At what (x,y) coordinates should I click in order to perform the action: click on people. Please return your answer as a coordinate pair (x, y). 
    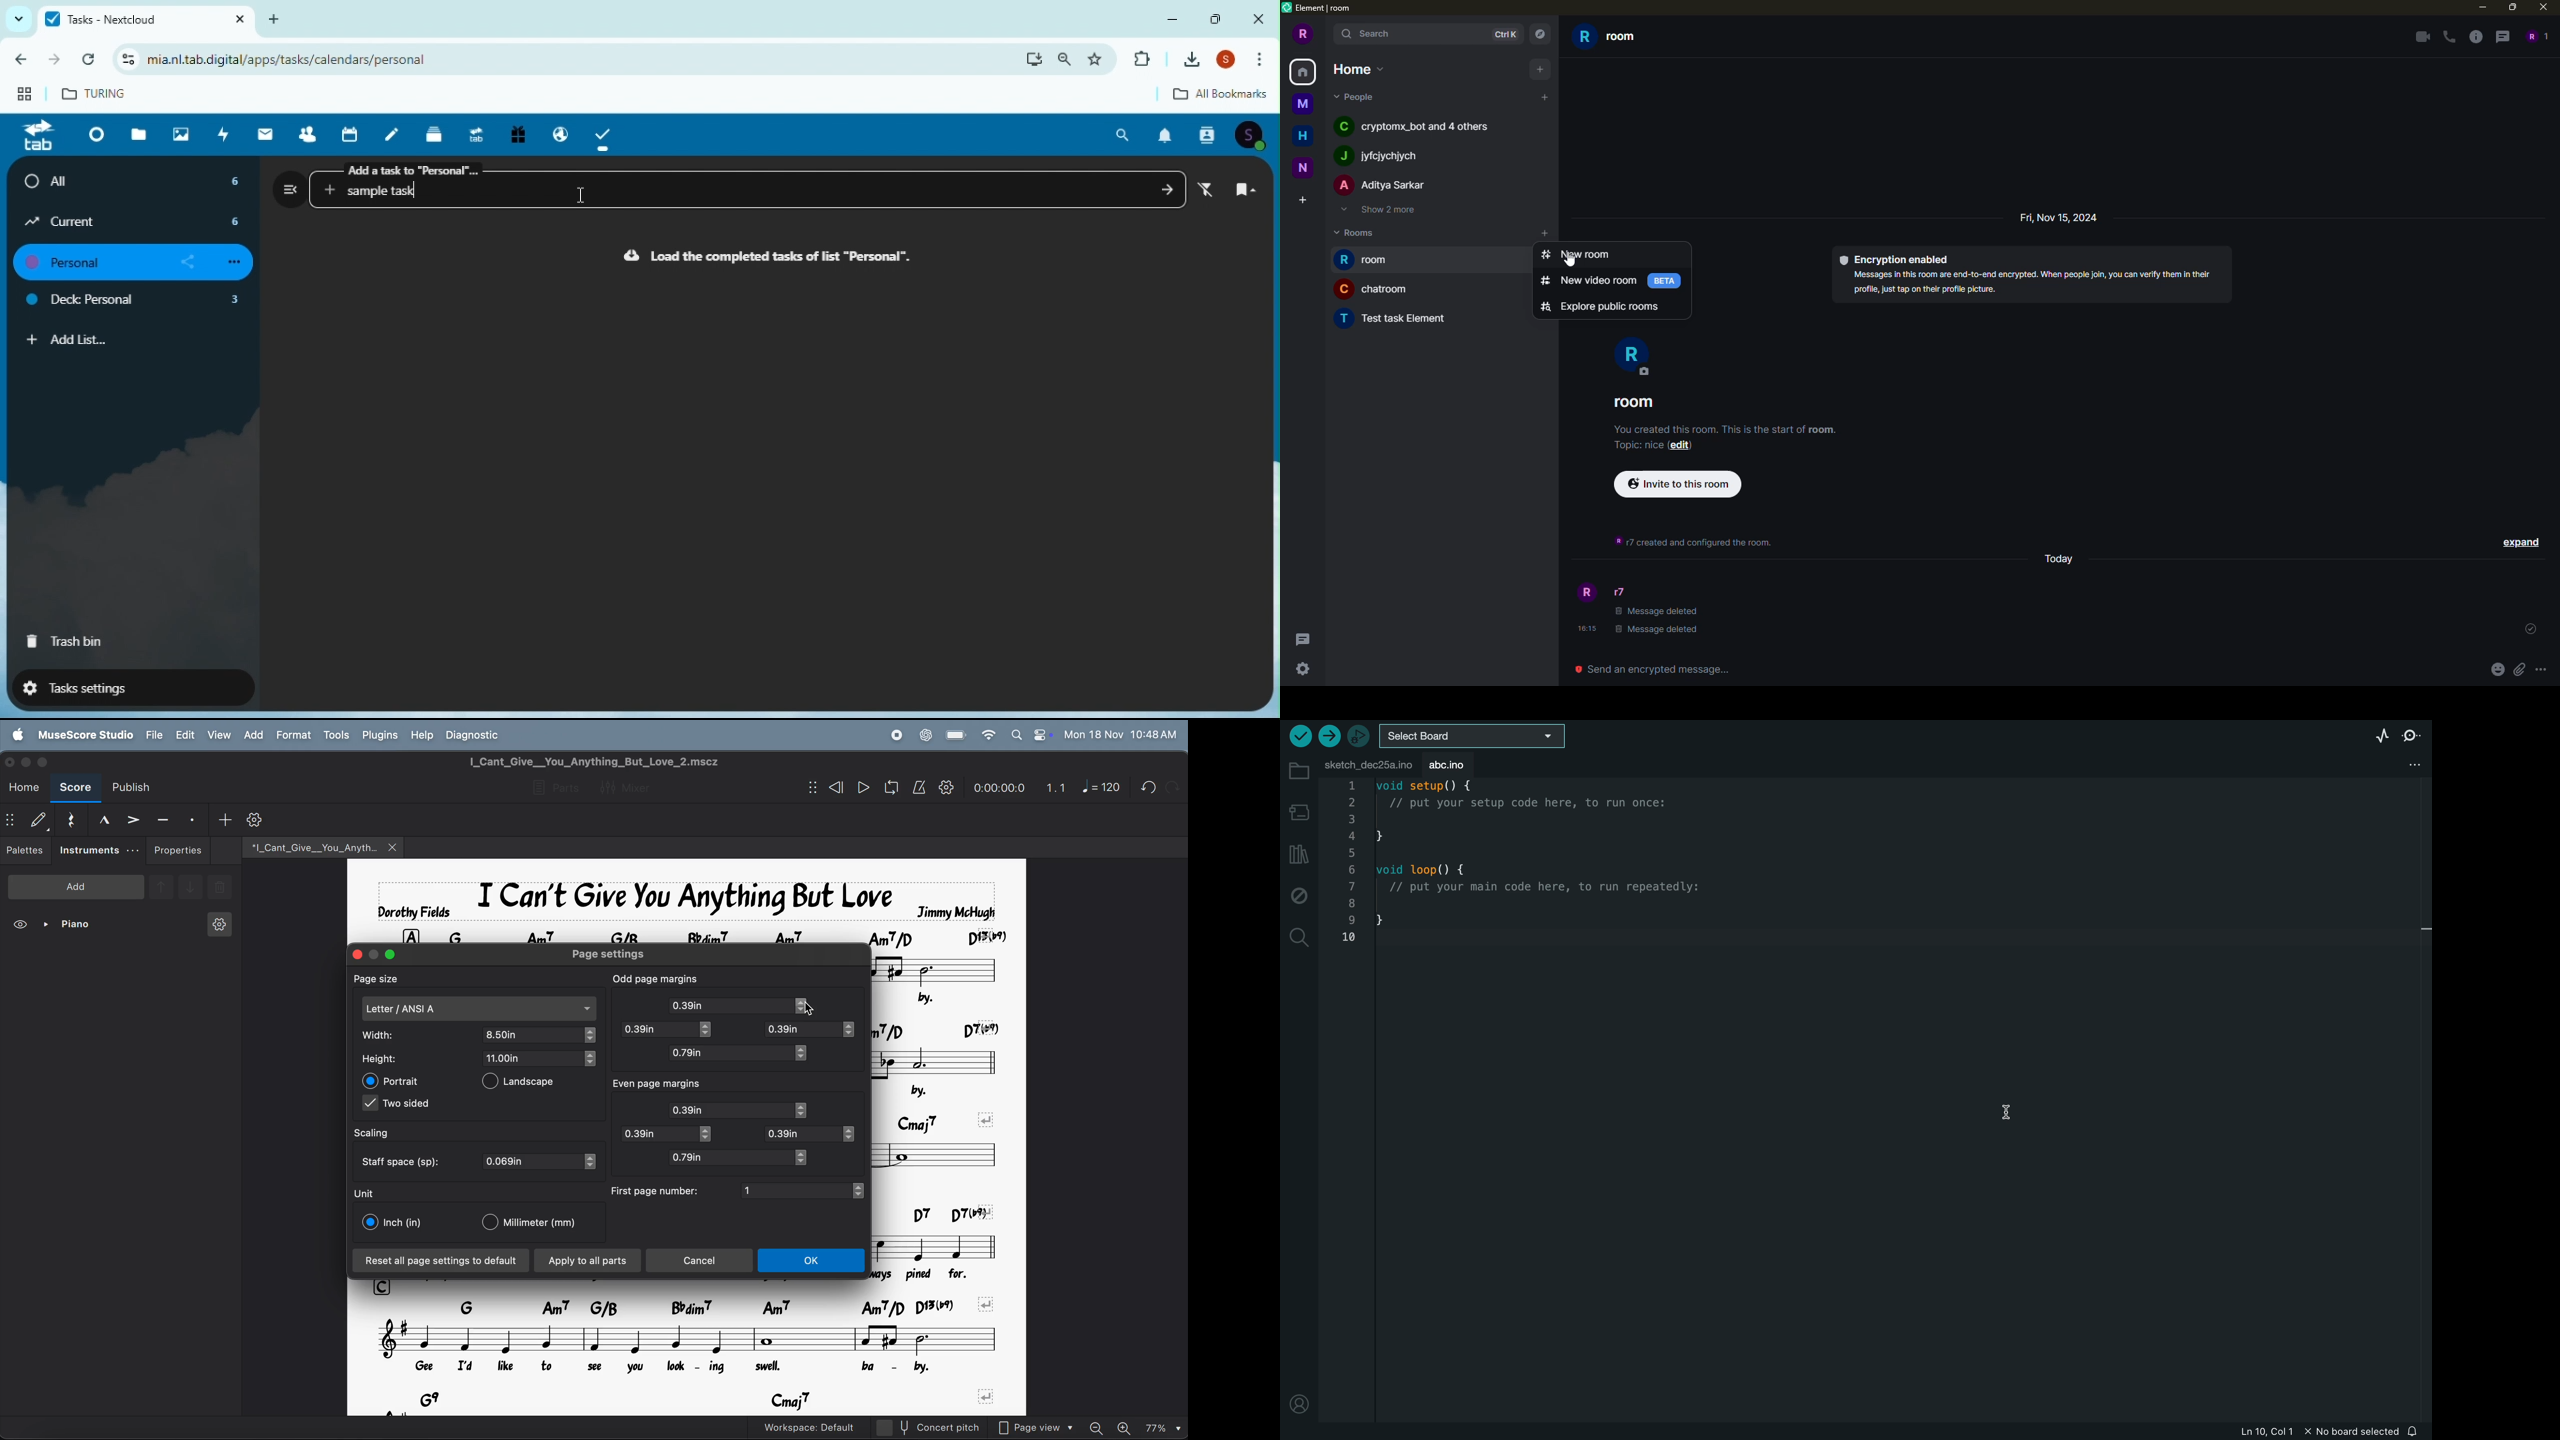
    Looking at the image, I should click on (2537, 35).